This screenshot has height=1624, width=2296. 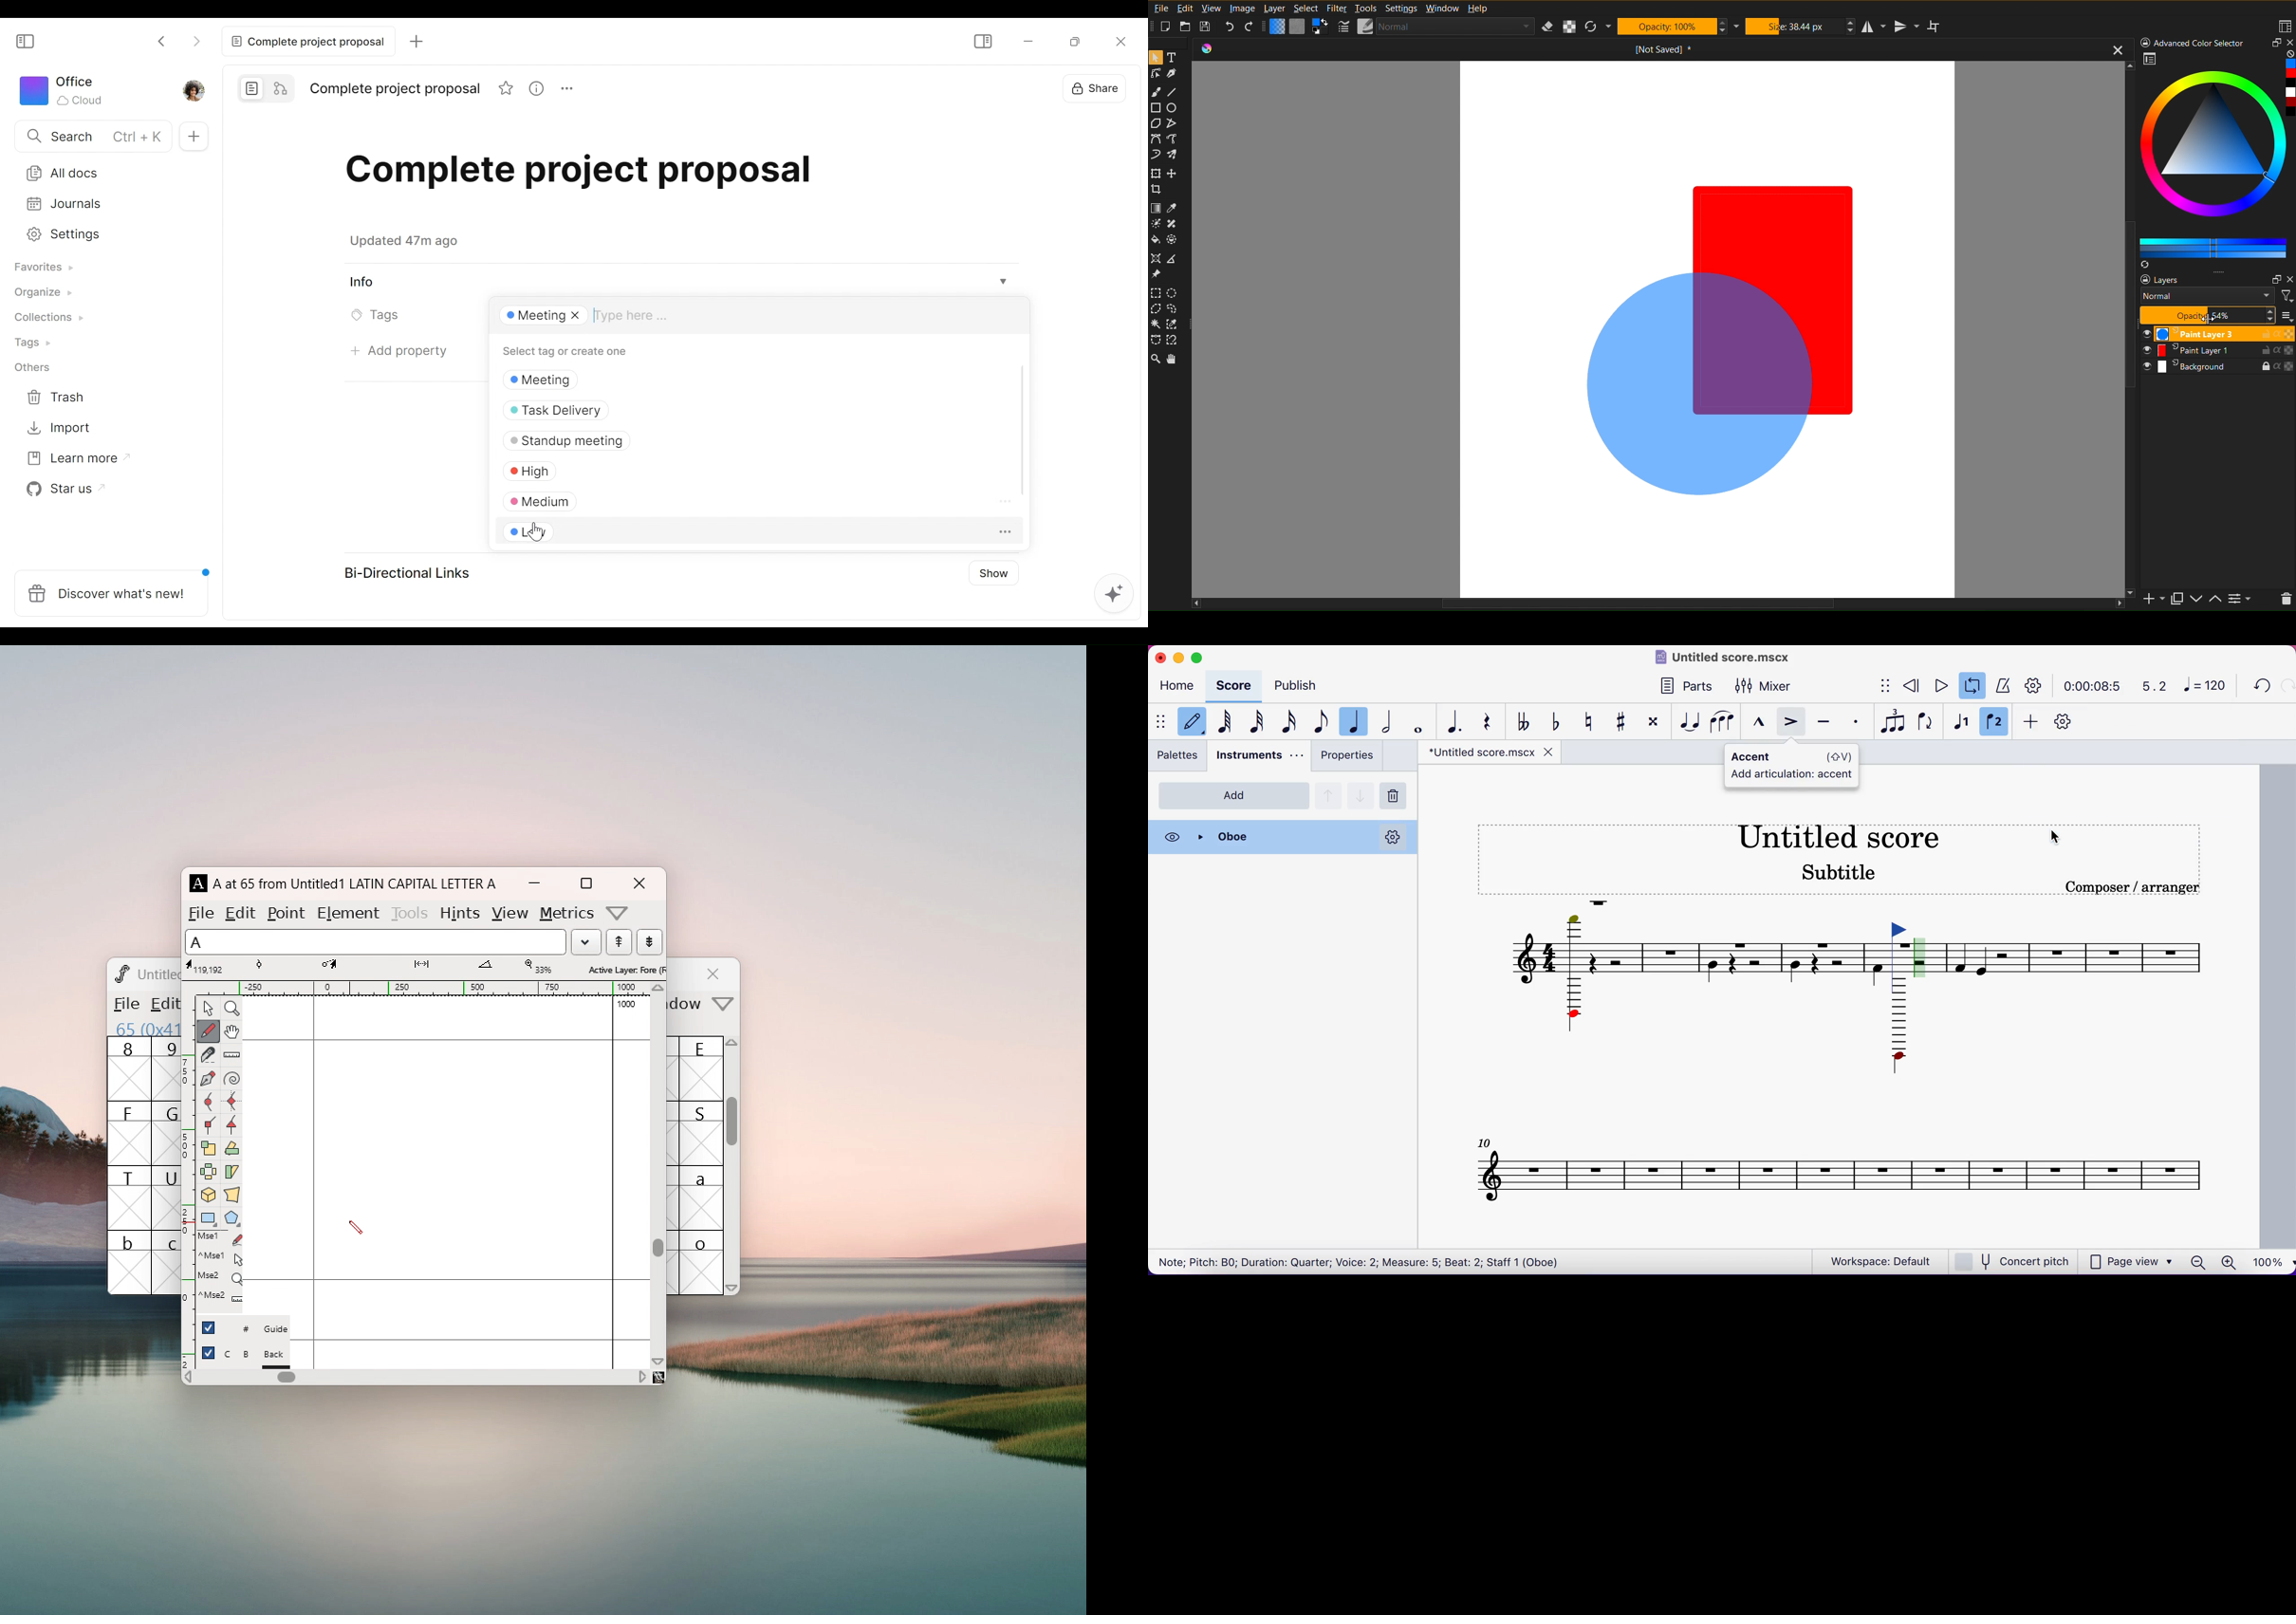 I want to click on 8, so click(x=128, y=1069).